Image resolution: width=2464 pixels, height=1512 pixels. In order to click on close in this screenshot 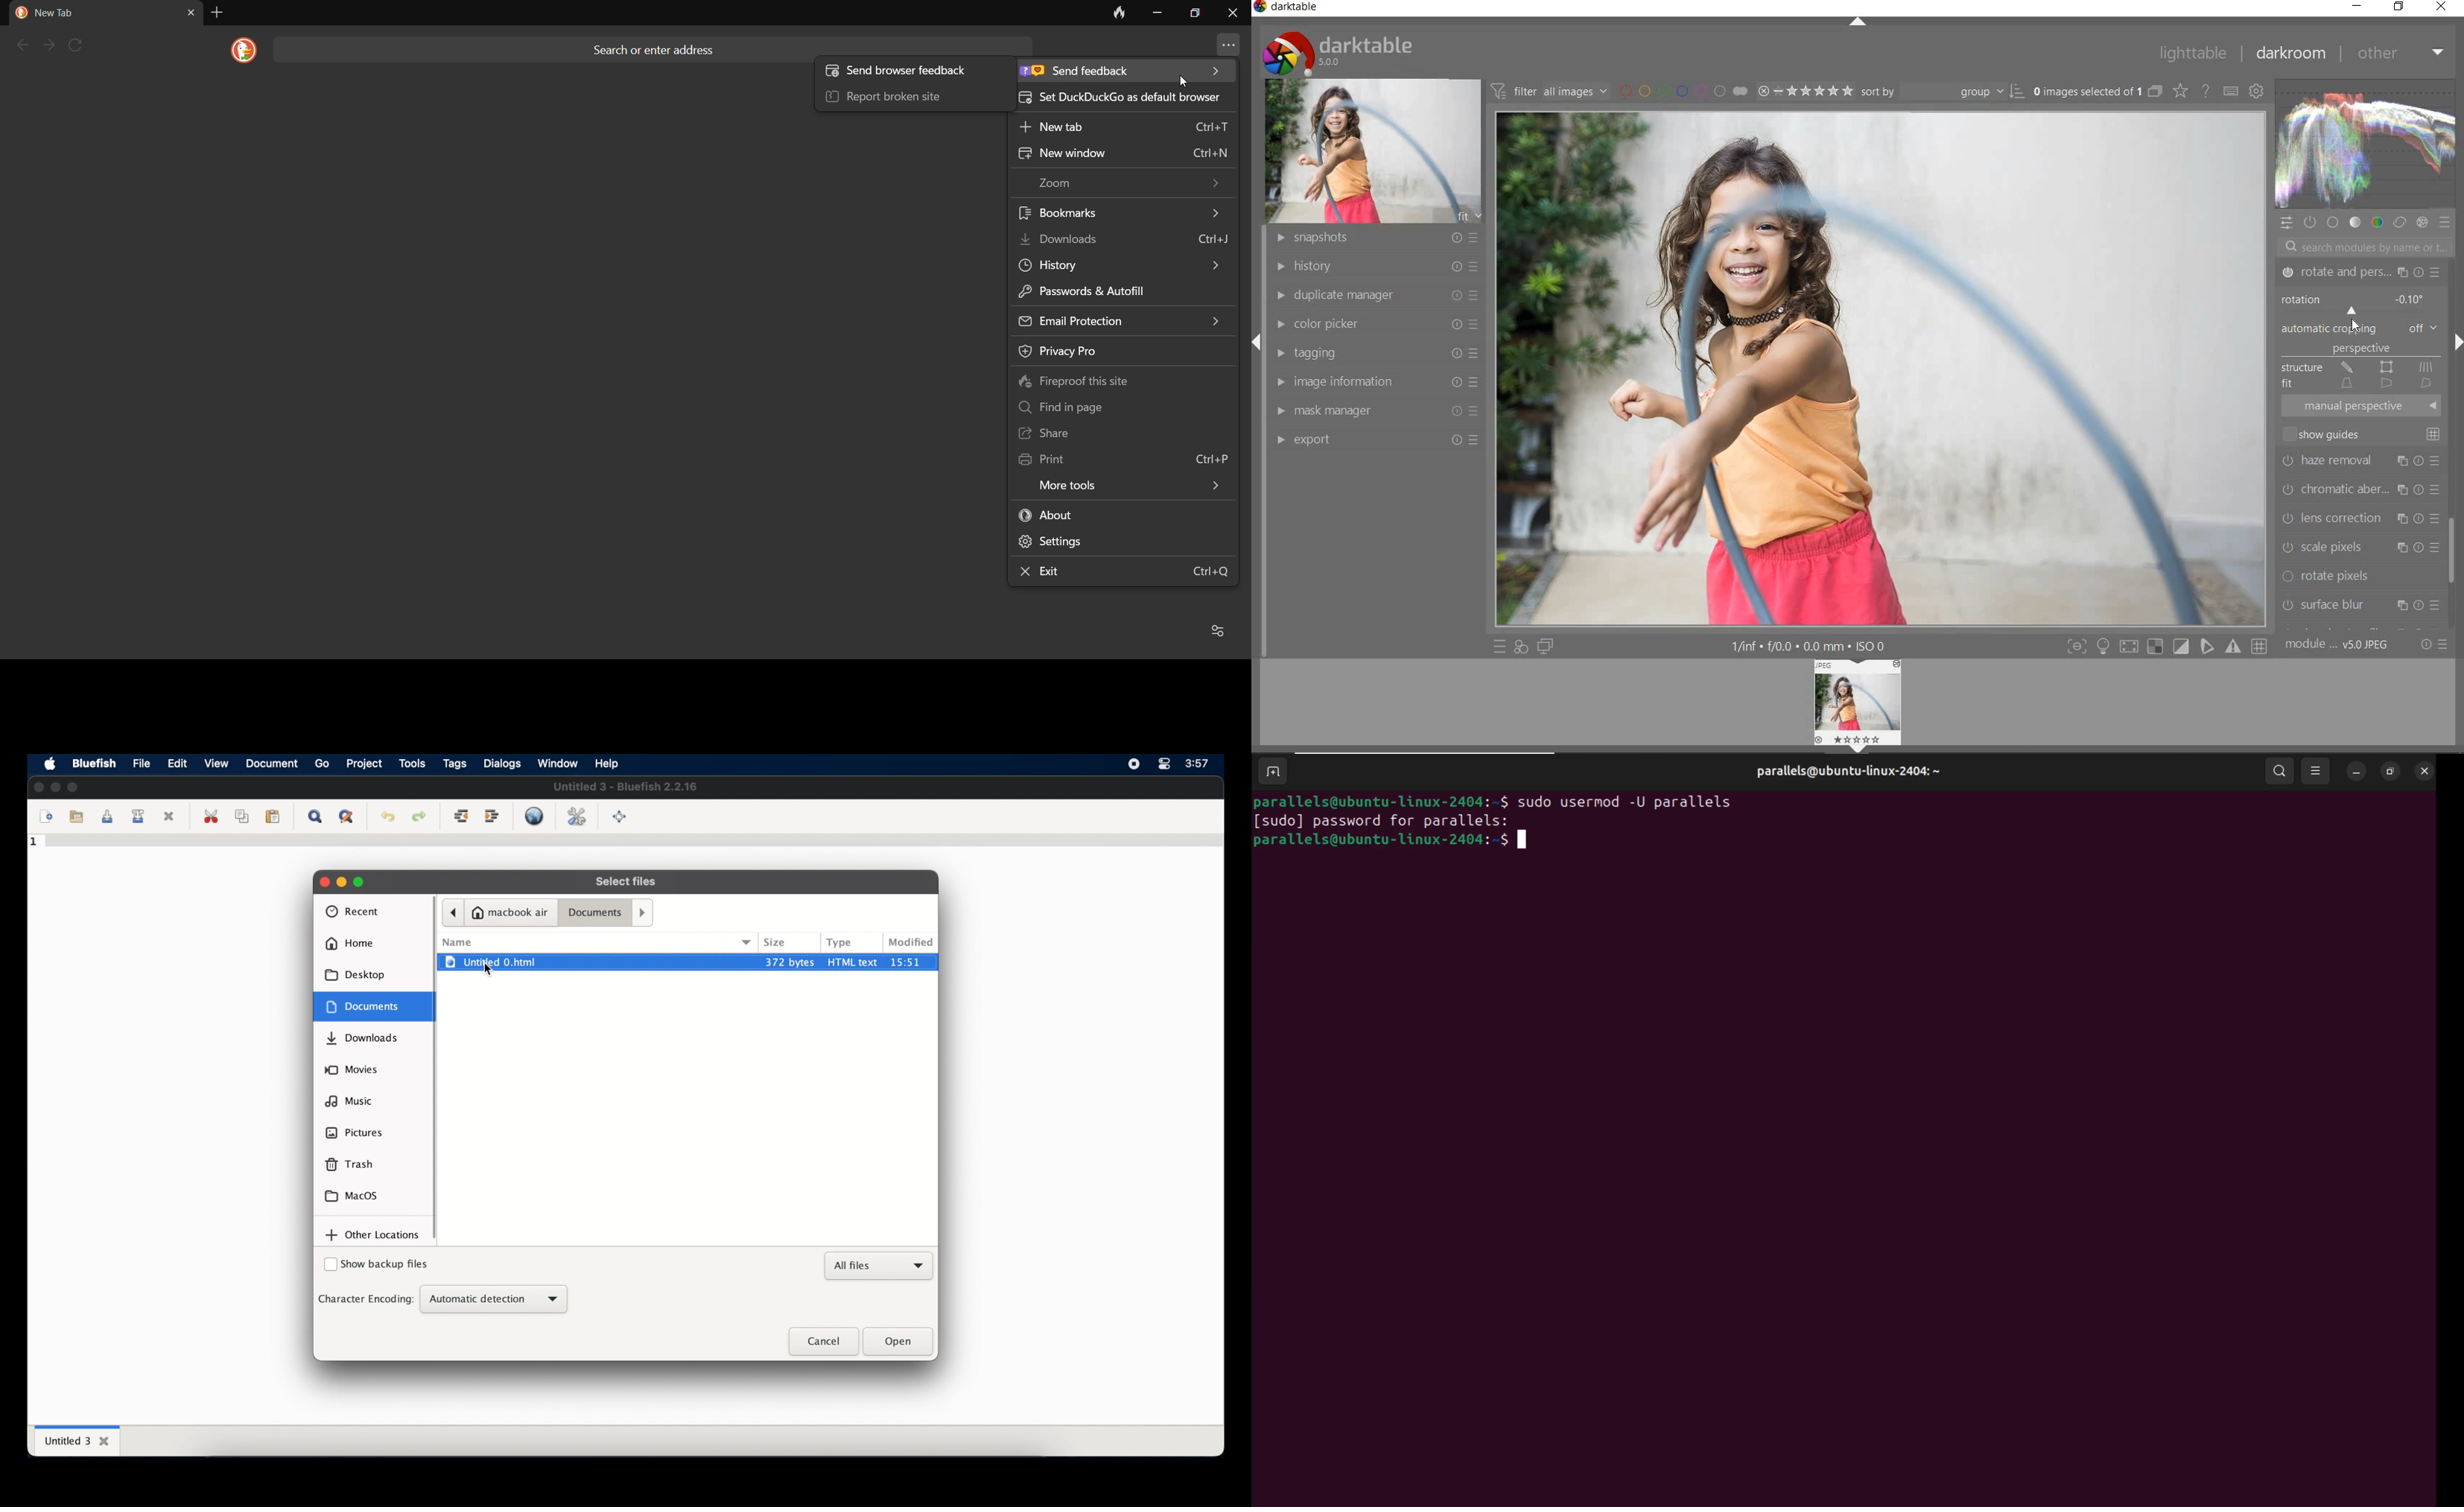, I will do `click(322, 881)`.